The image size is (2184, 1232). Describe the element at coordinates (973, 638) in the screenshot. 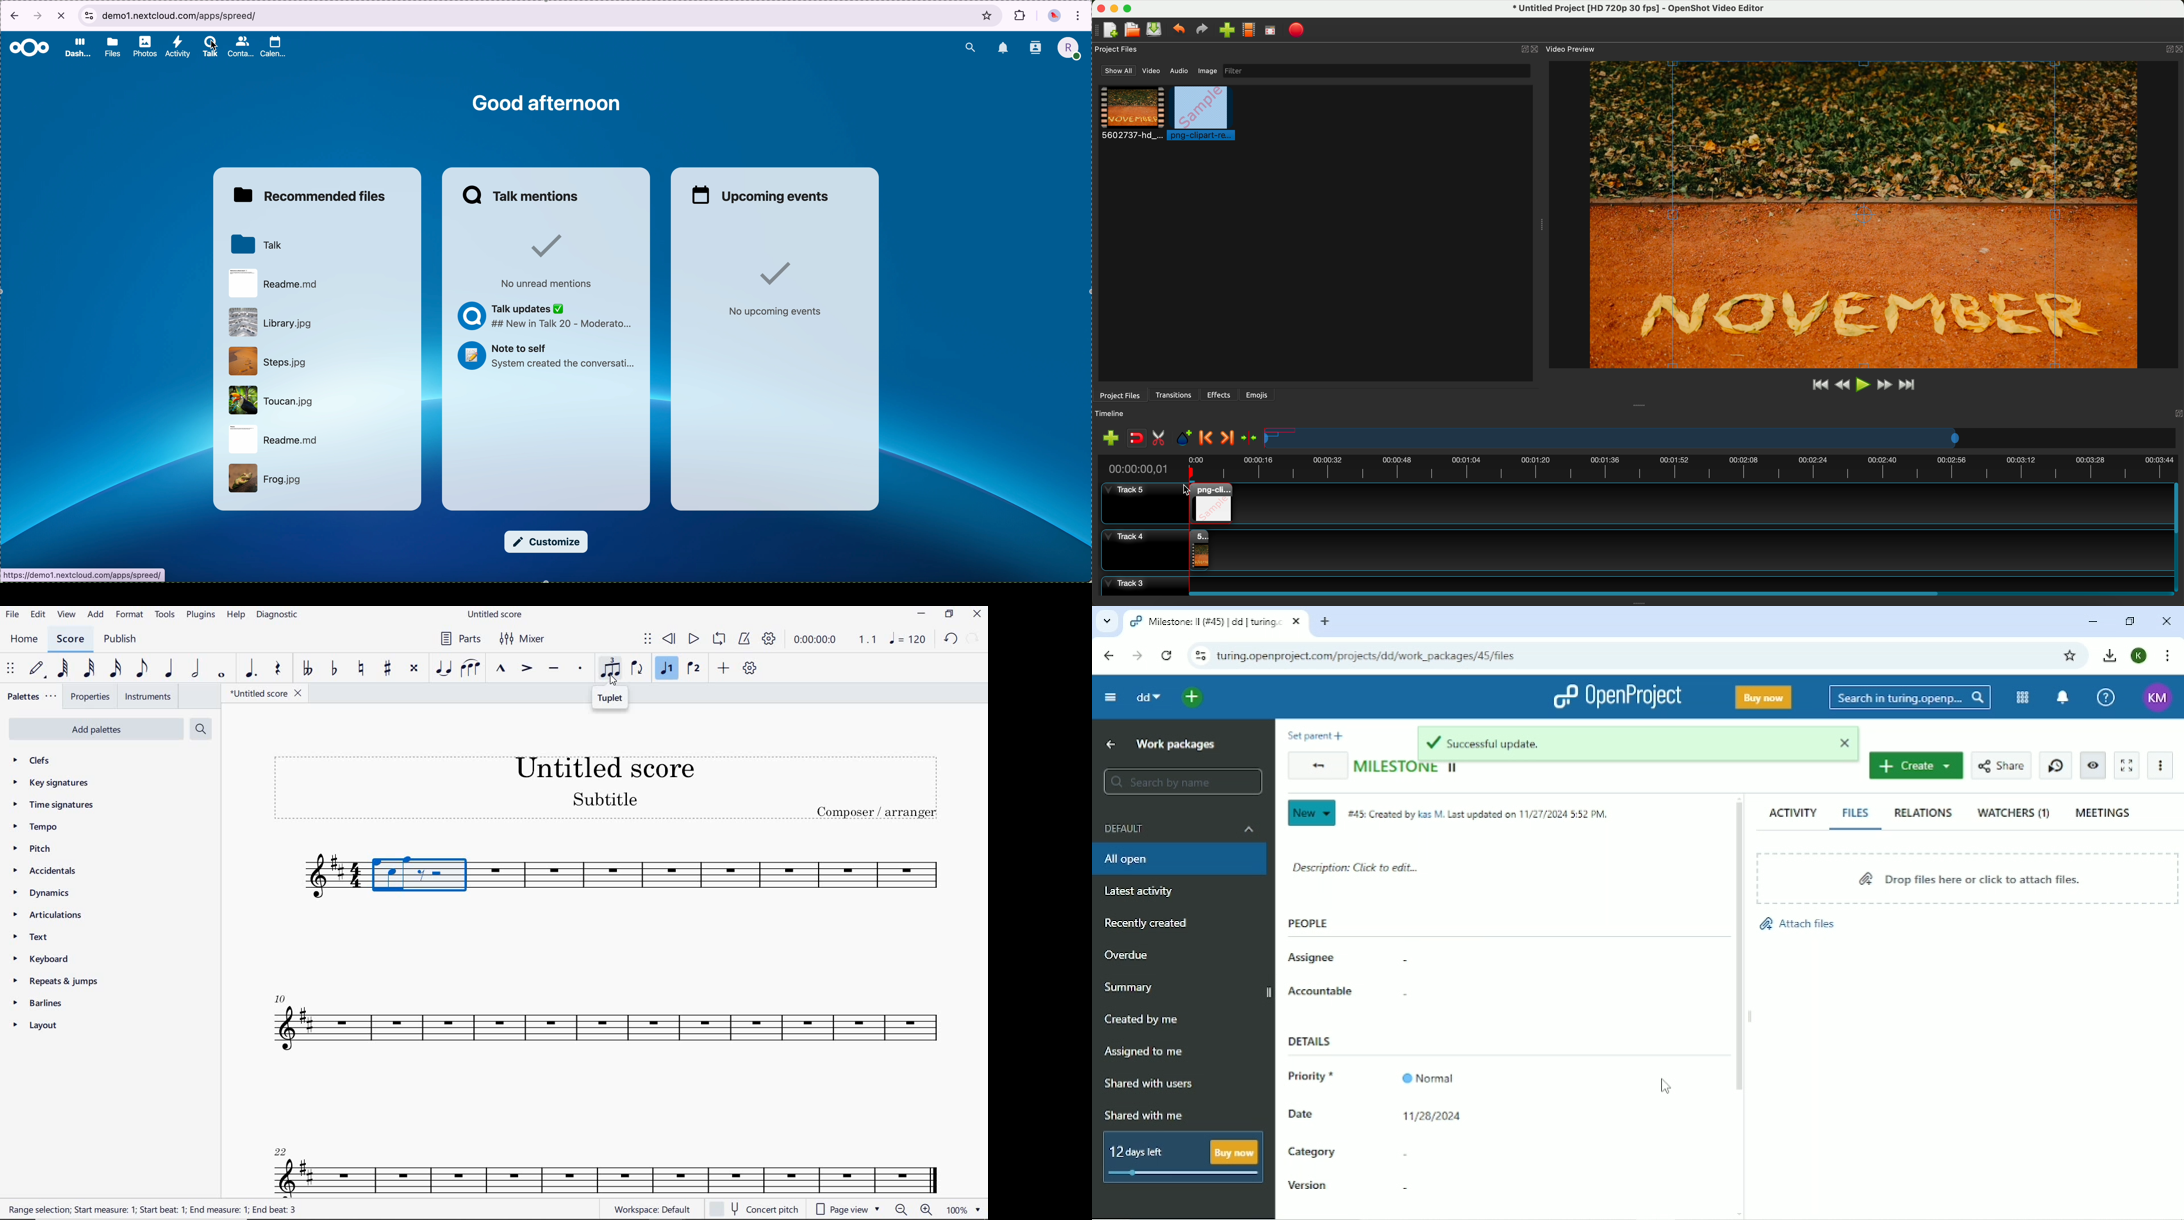

I see `REDO` at that location.